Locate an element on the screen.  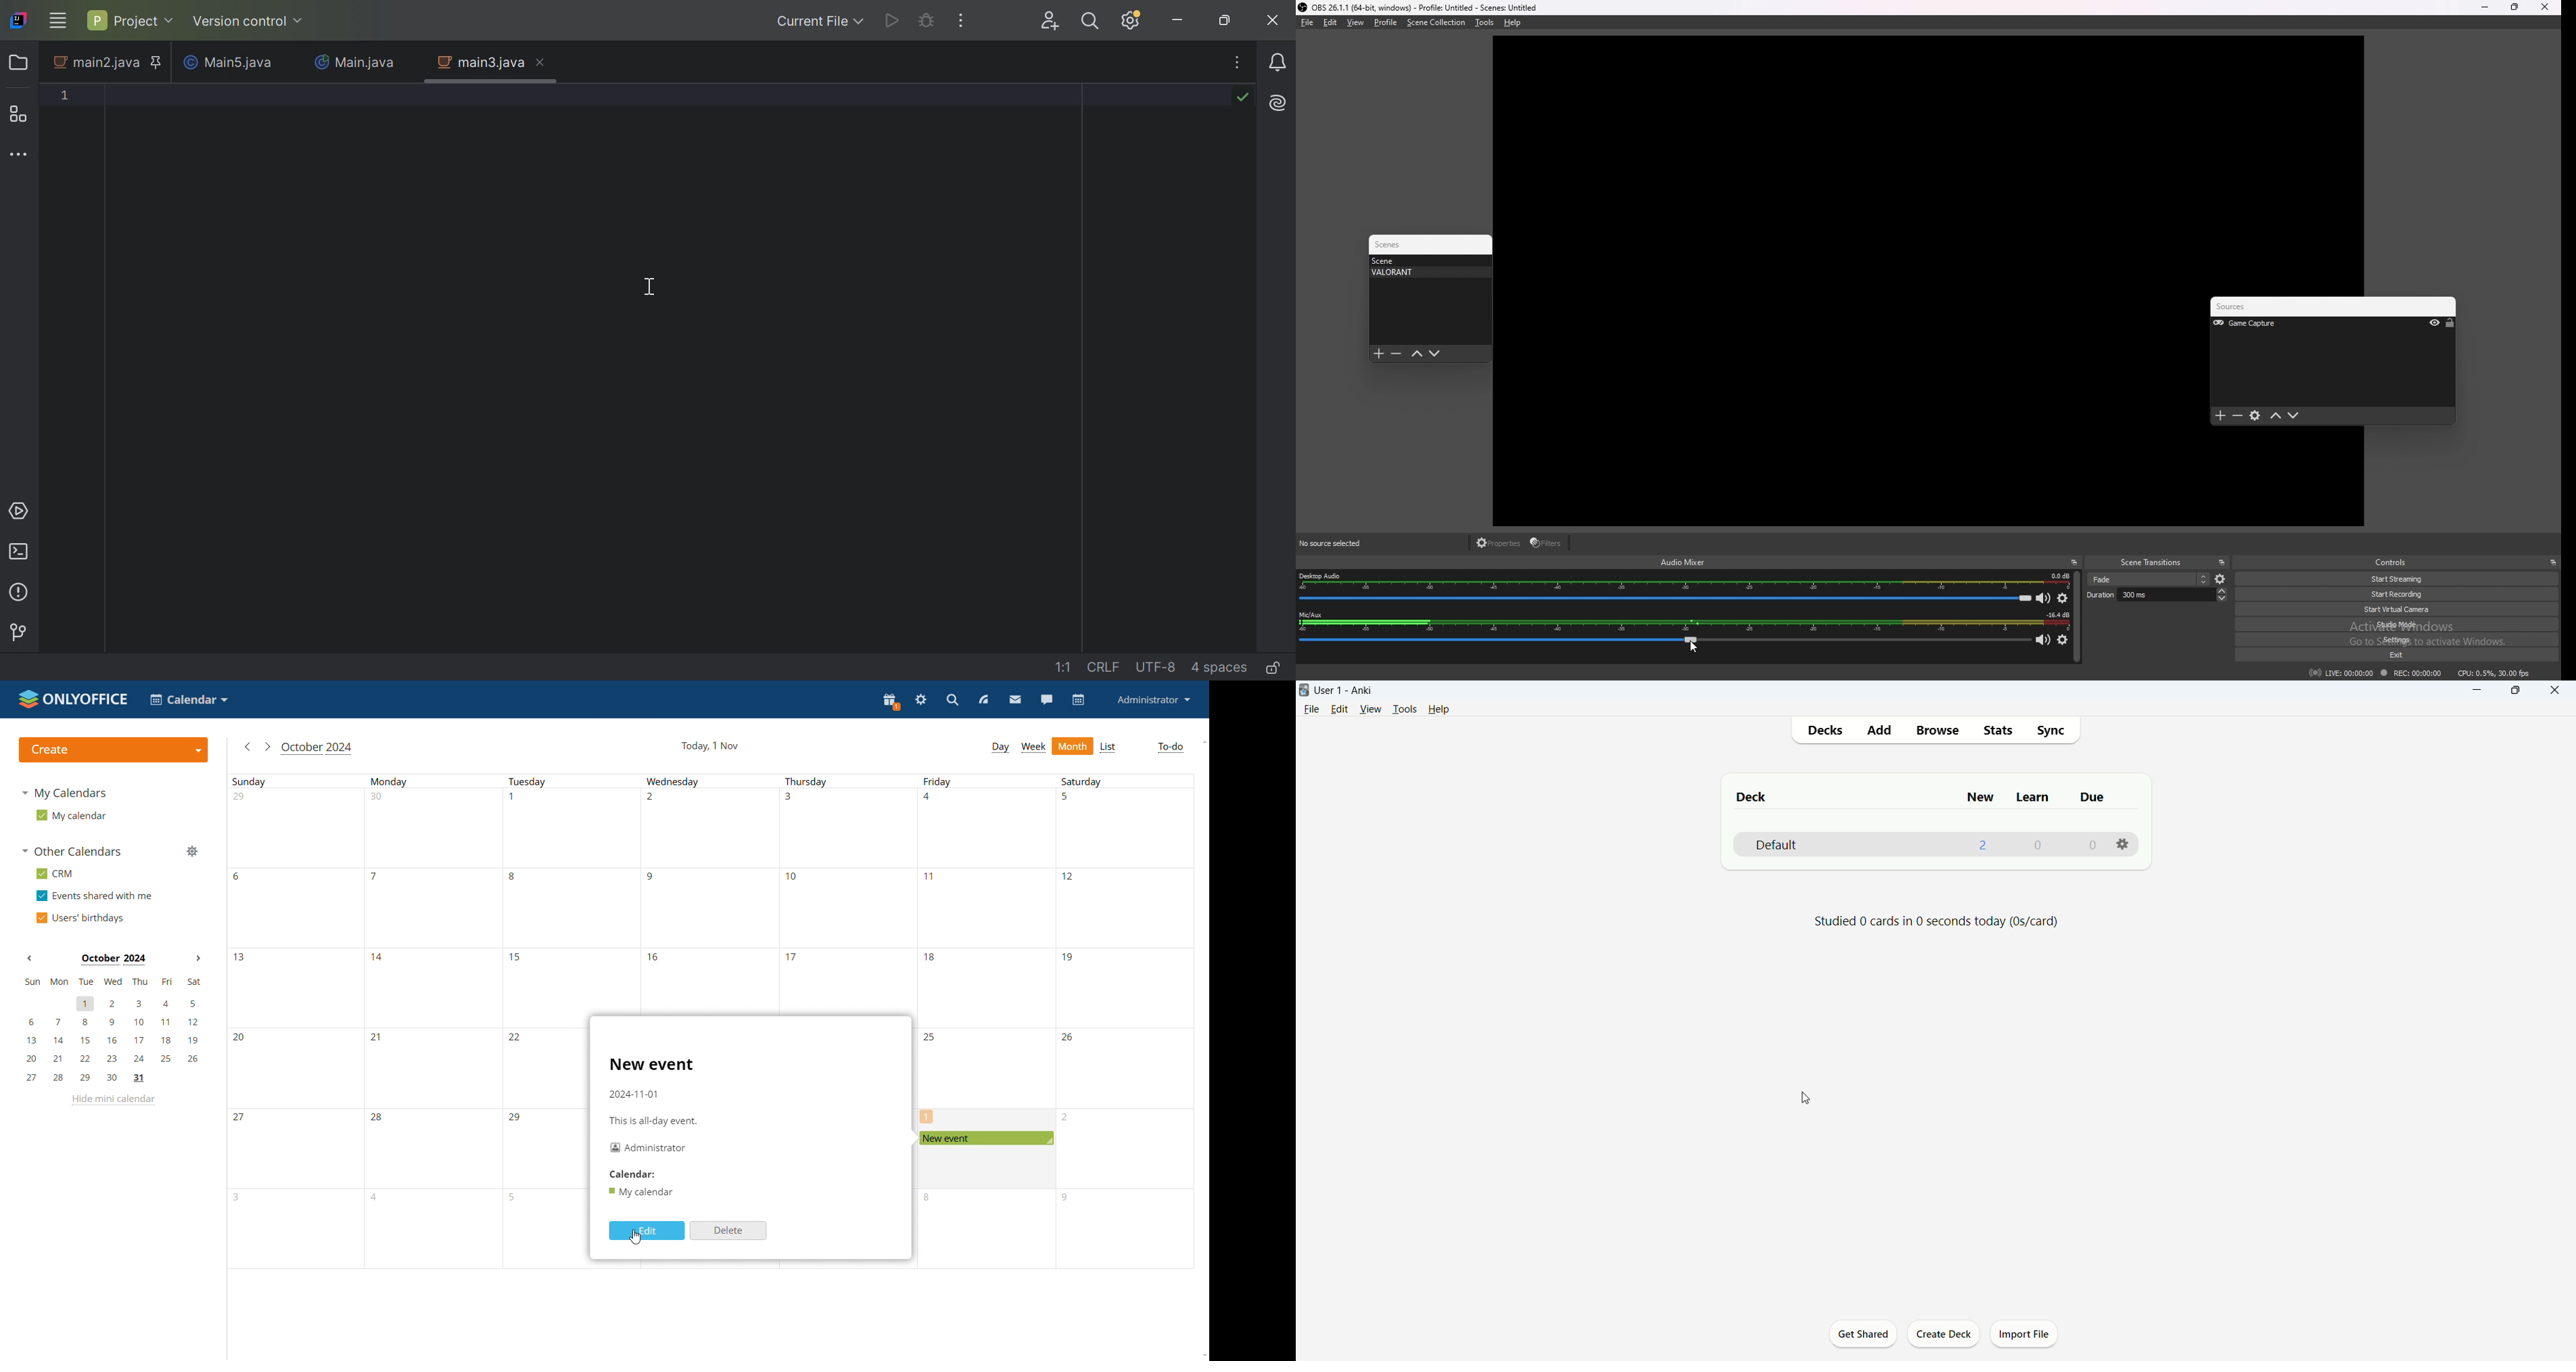
audio mixer is located at coordinates (1683, 561).